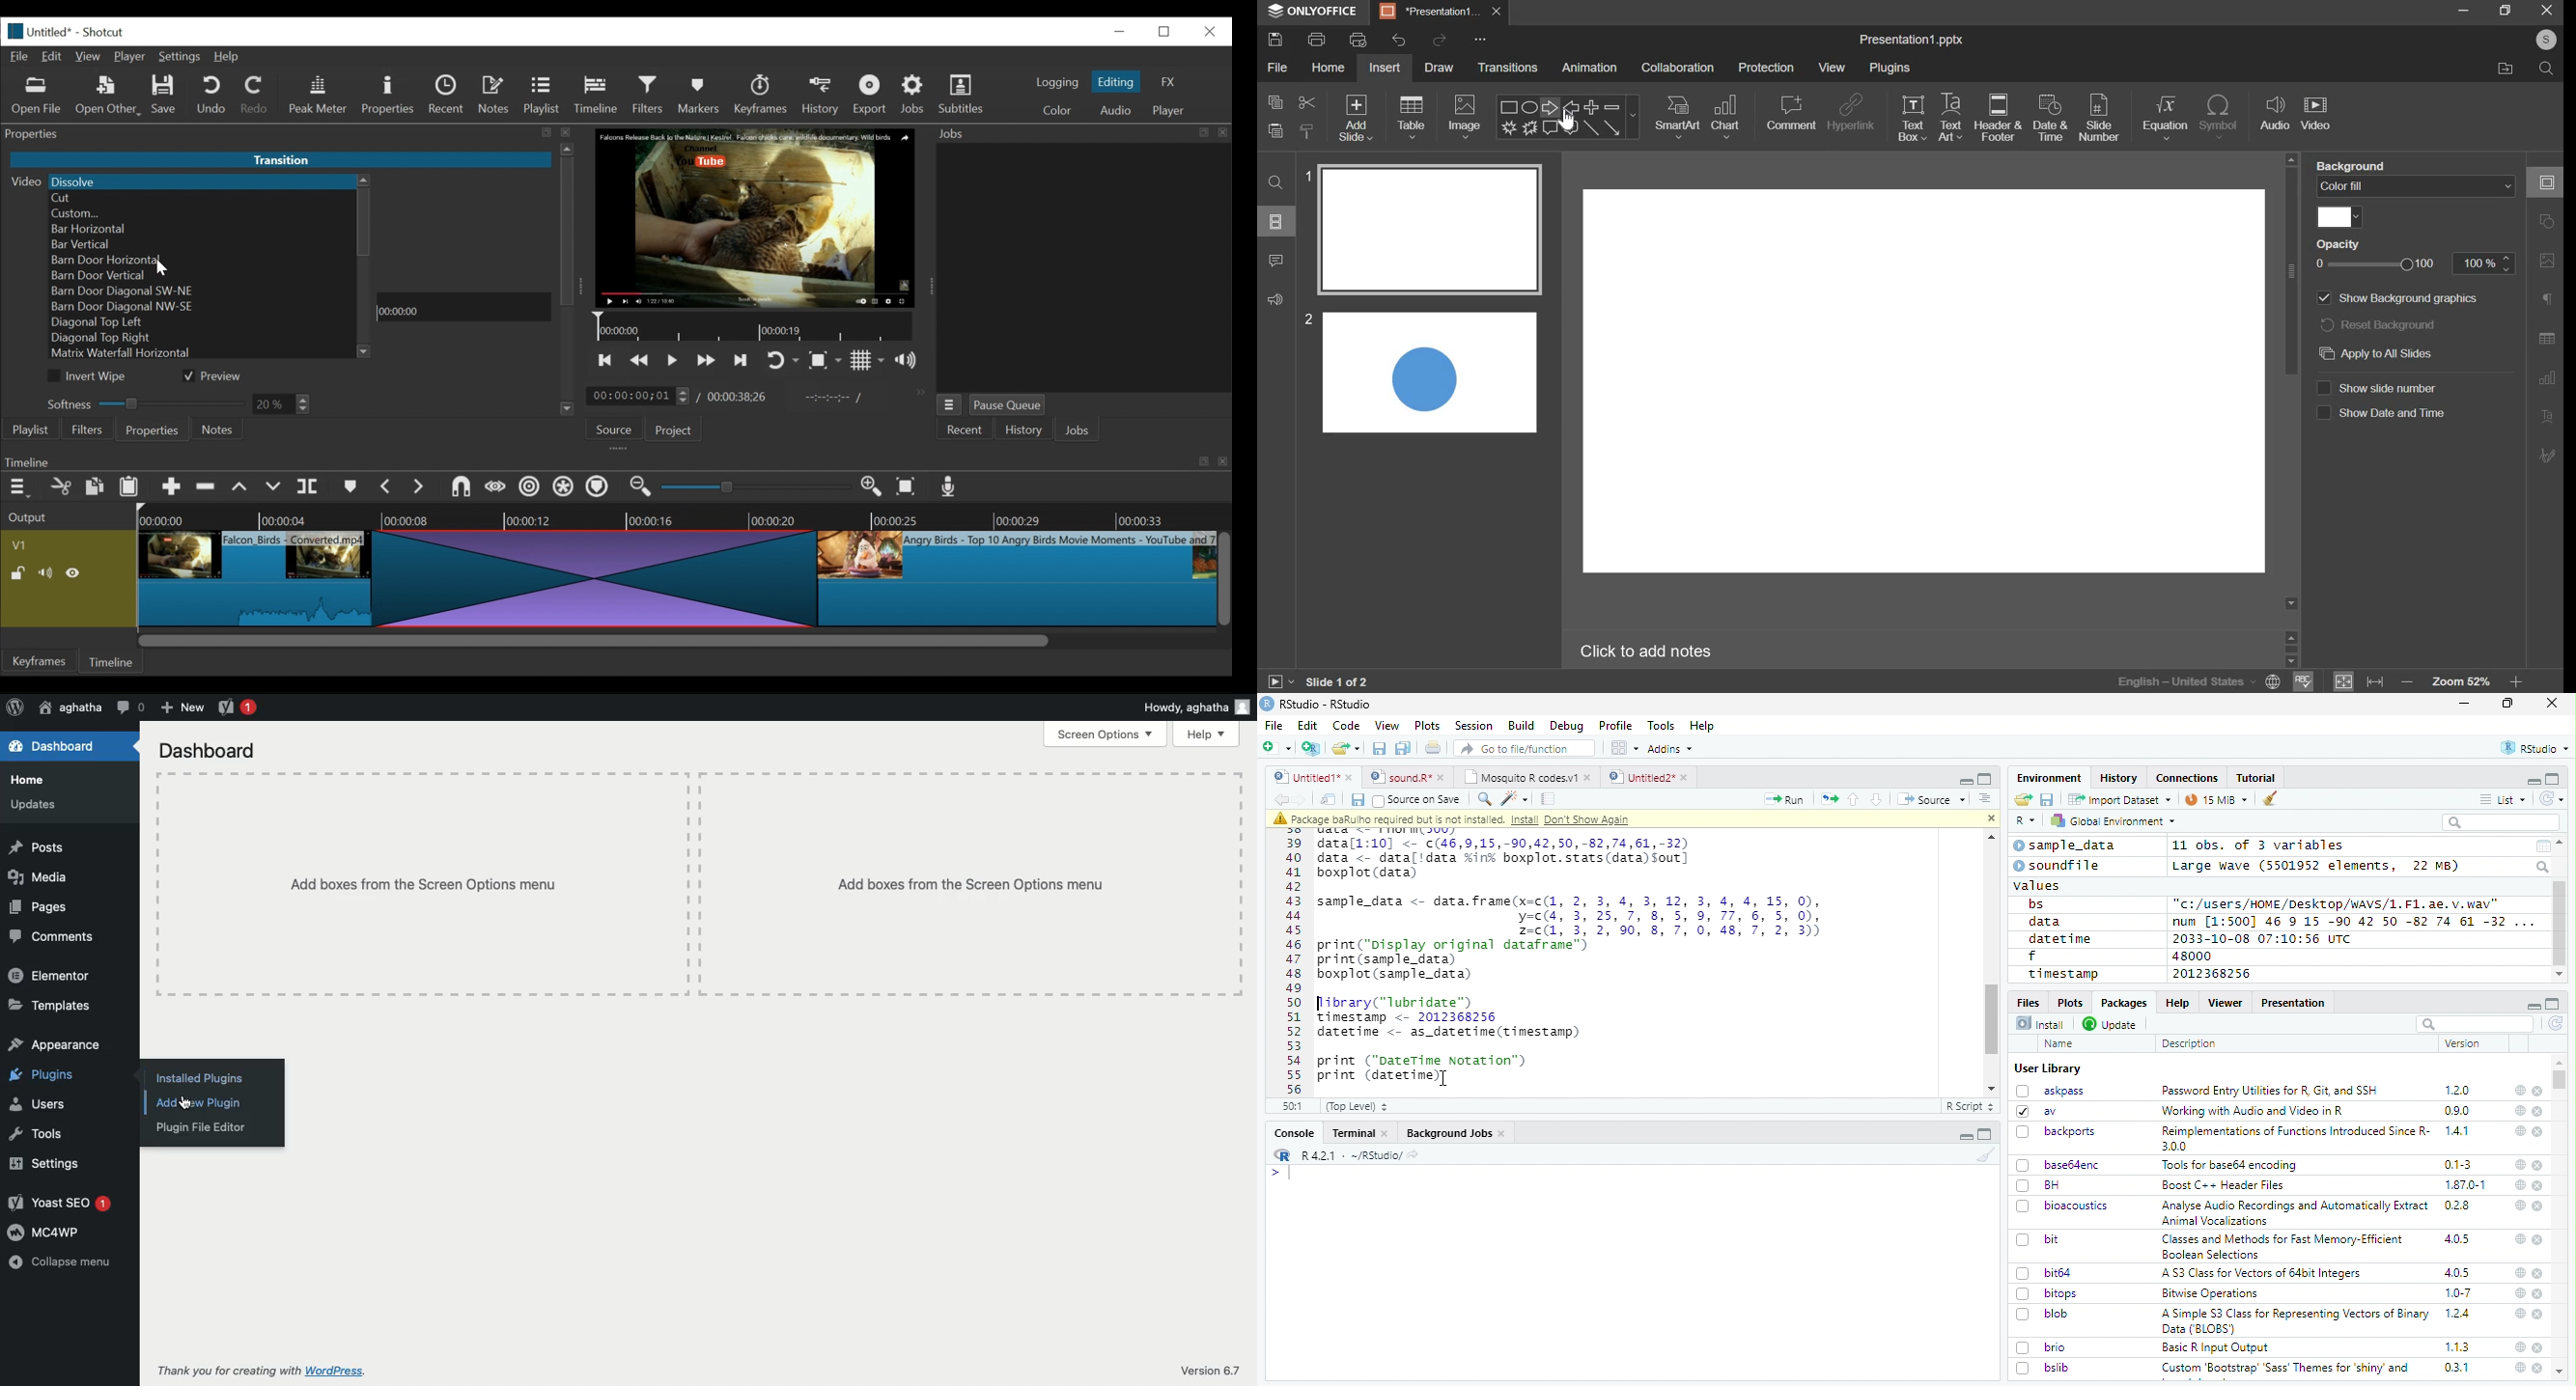  Describe the element at coordinates (255, 97) in the screenshot. I see `Redo` at that location.